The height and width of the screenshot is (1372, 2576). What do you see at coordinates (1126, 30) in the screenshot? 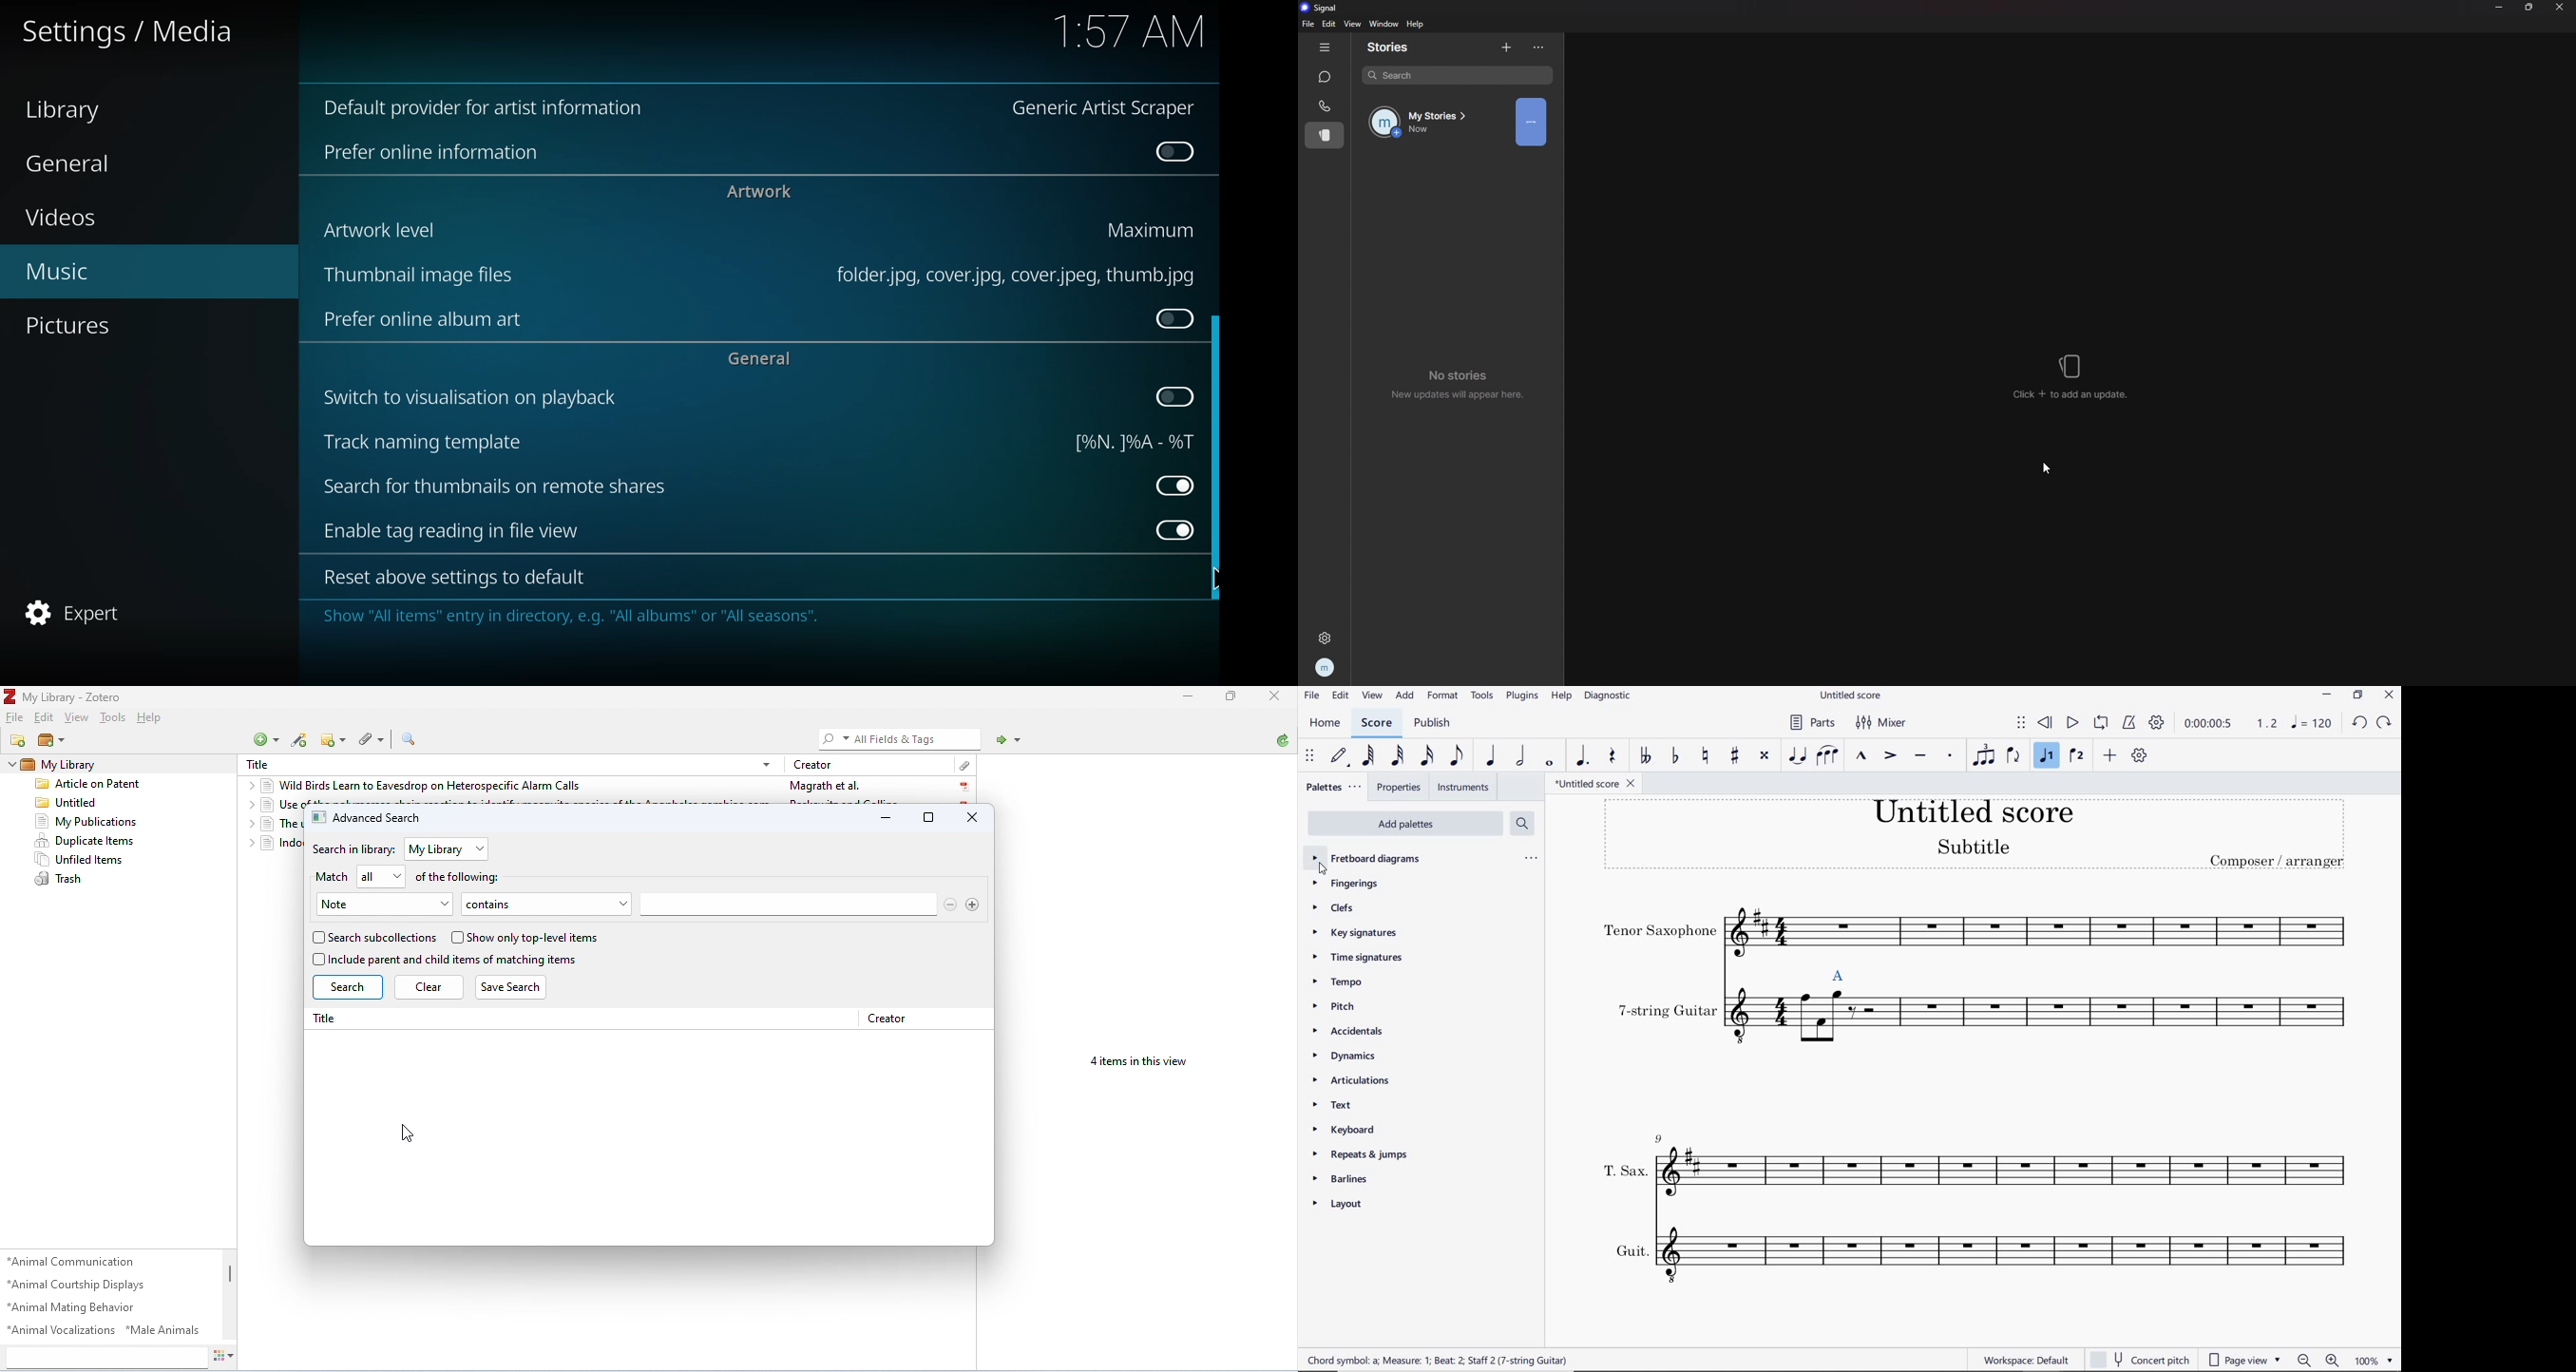
I see `time` at bounding box center [1126, 30].